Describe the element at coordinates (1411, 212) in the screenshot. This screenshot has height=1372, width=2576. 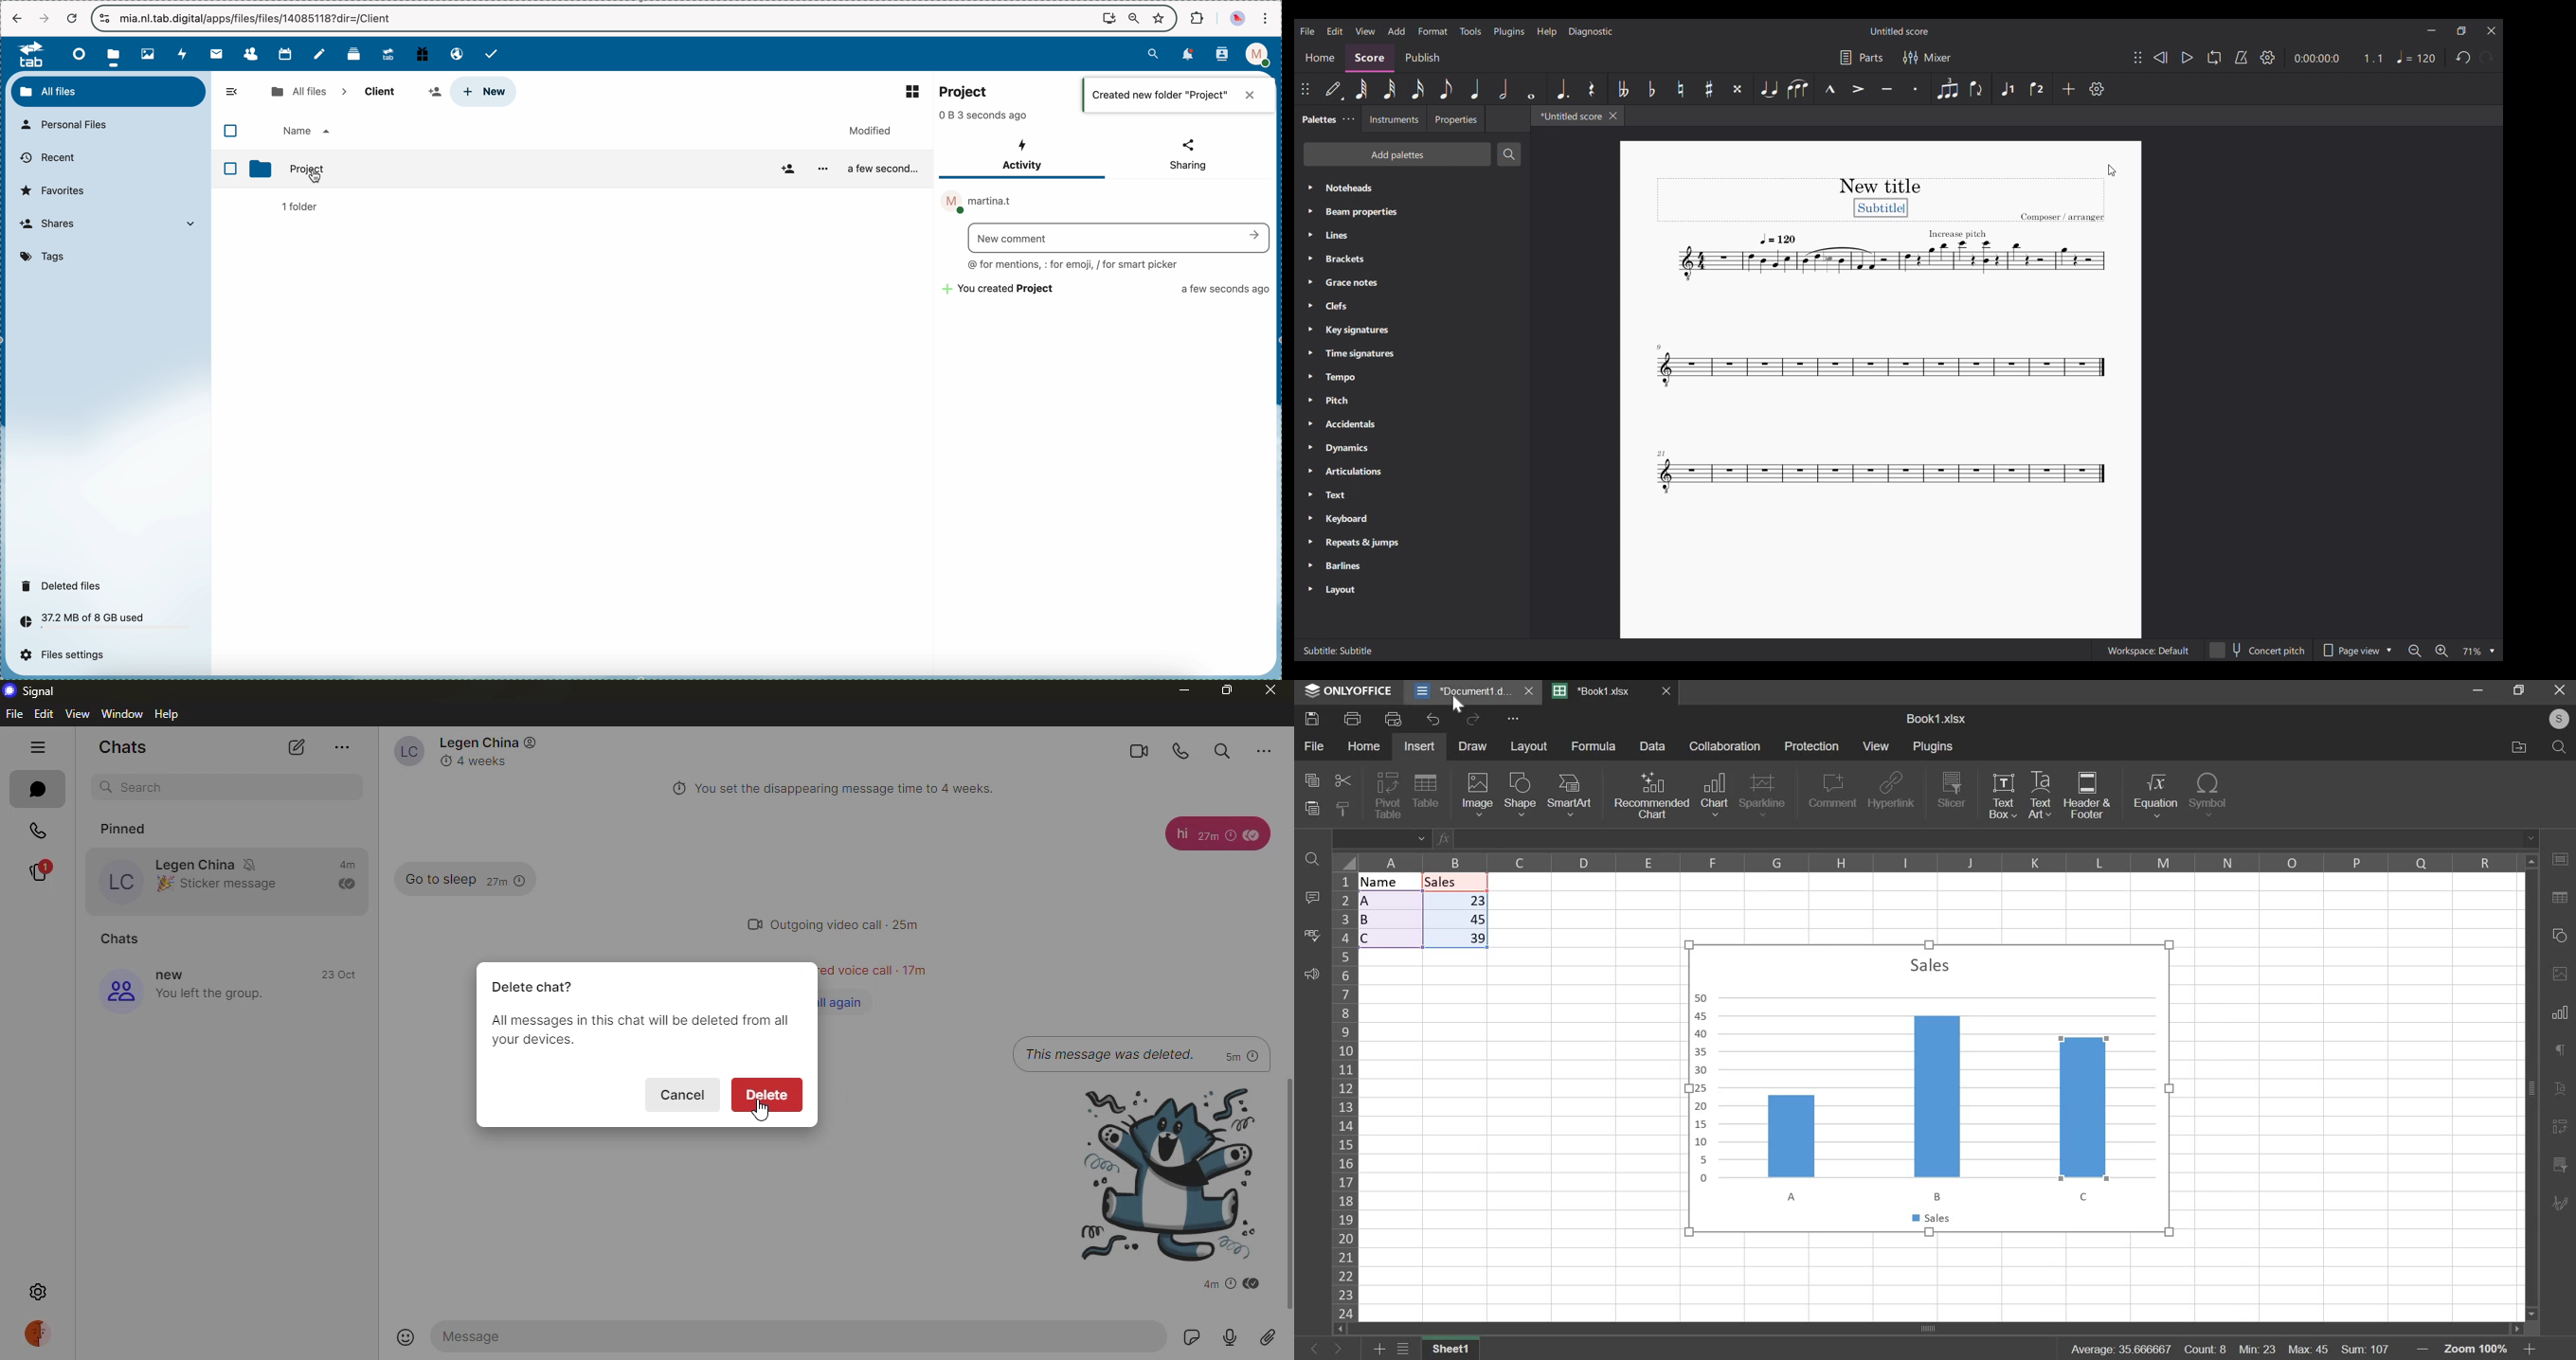
I see `Beam properties` at that location.